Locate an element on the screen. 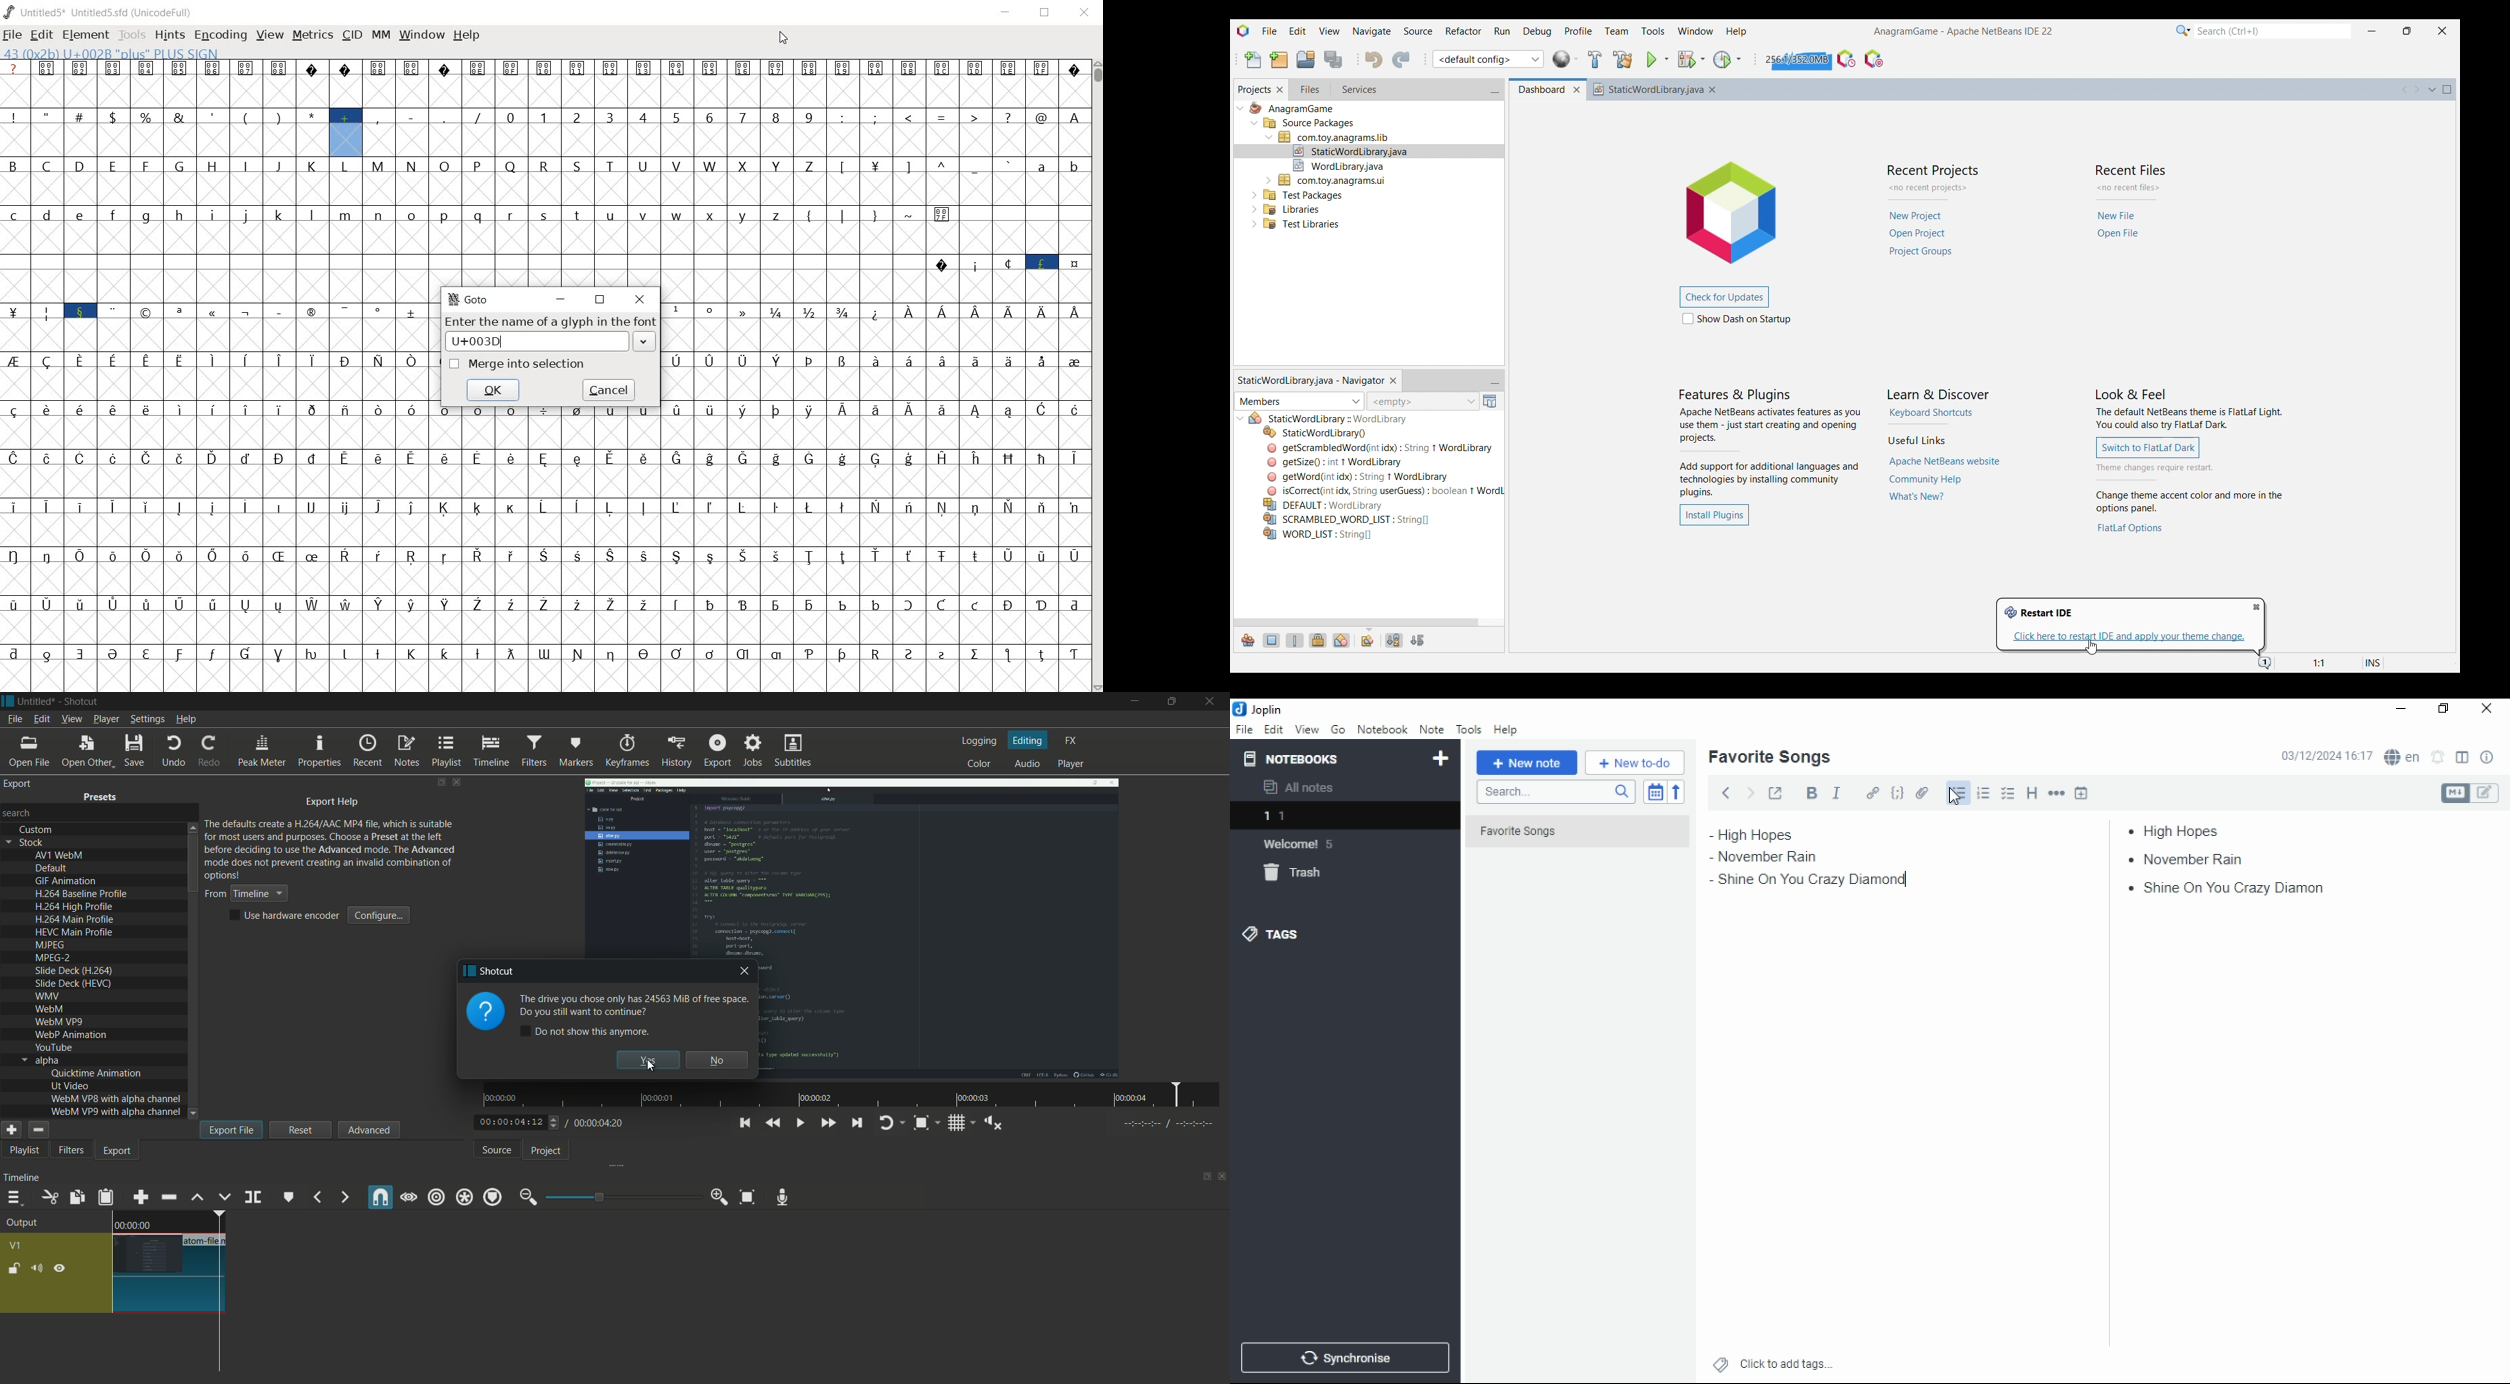 This screenshot has height=1400, width=2520. back is located at coordinates (1726, 792).